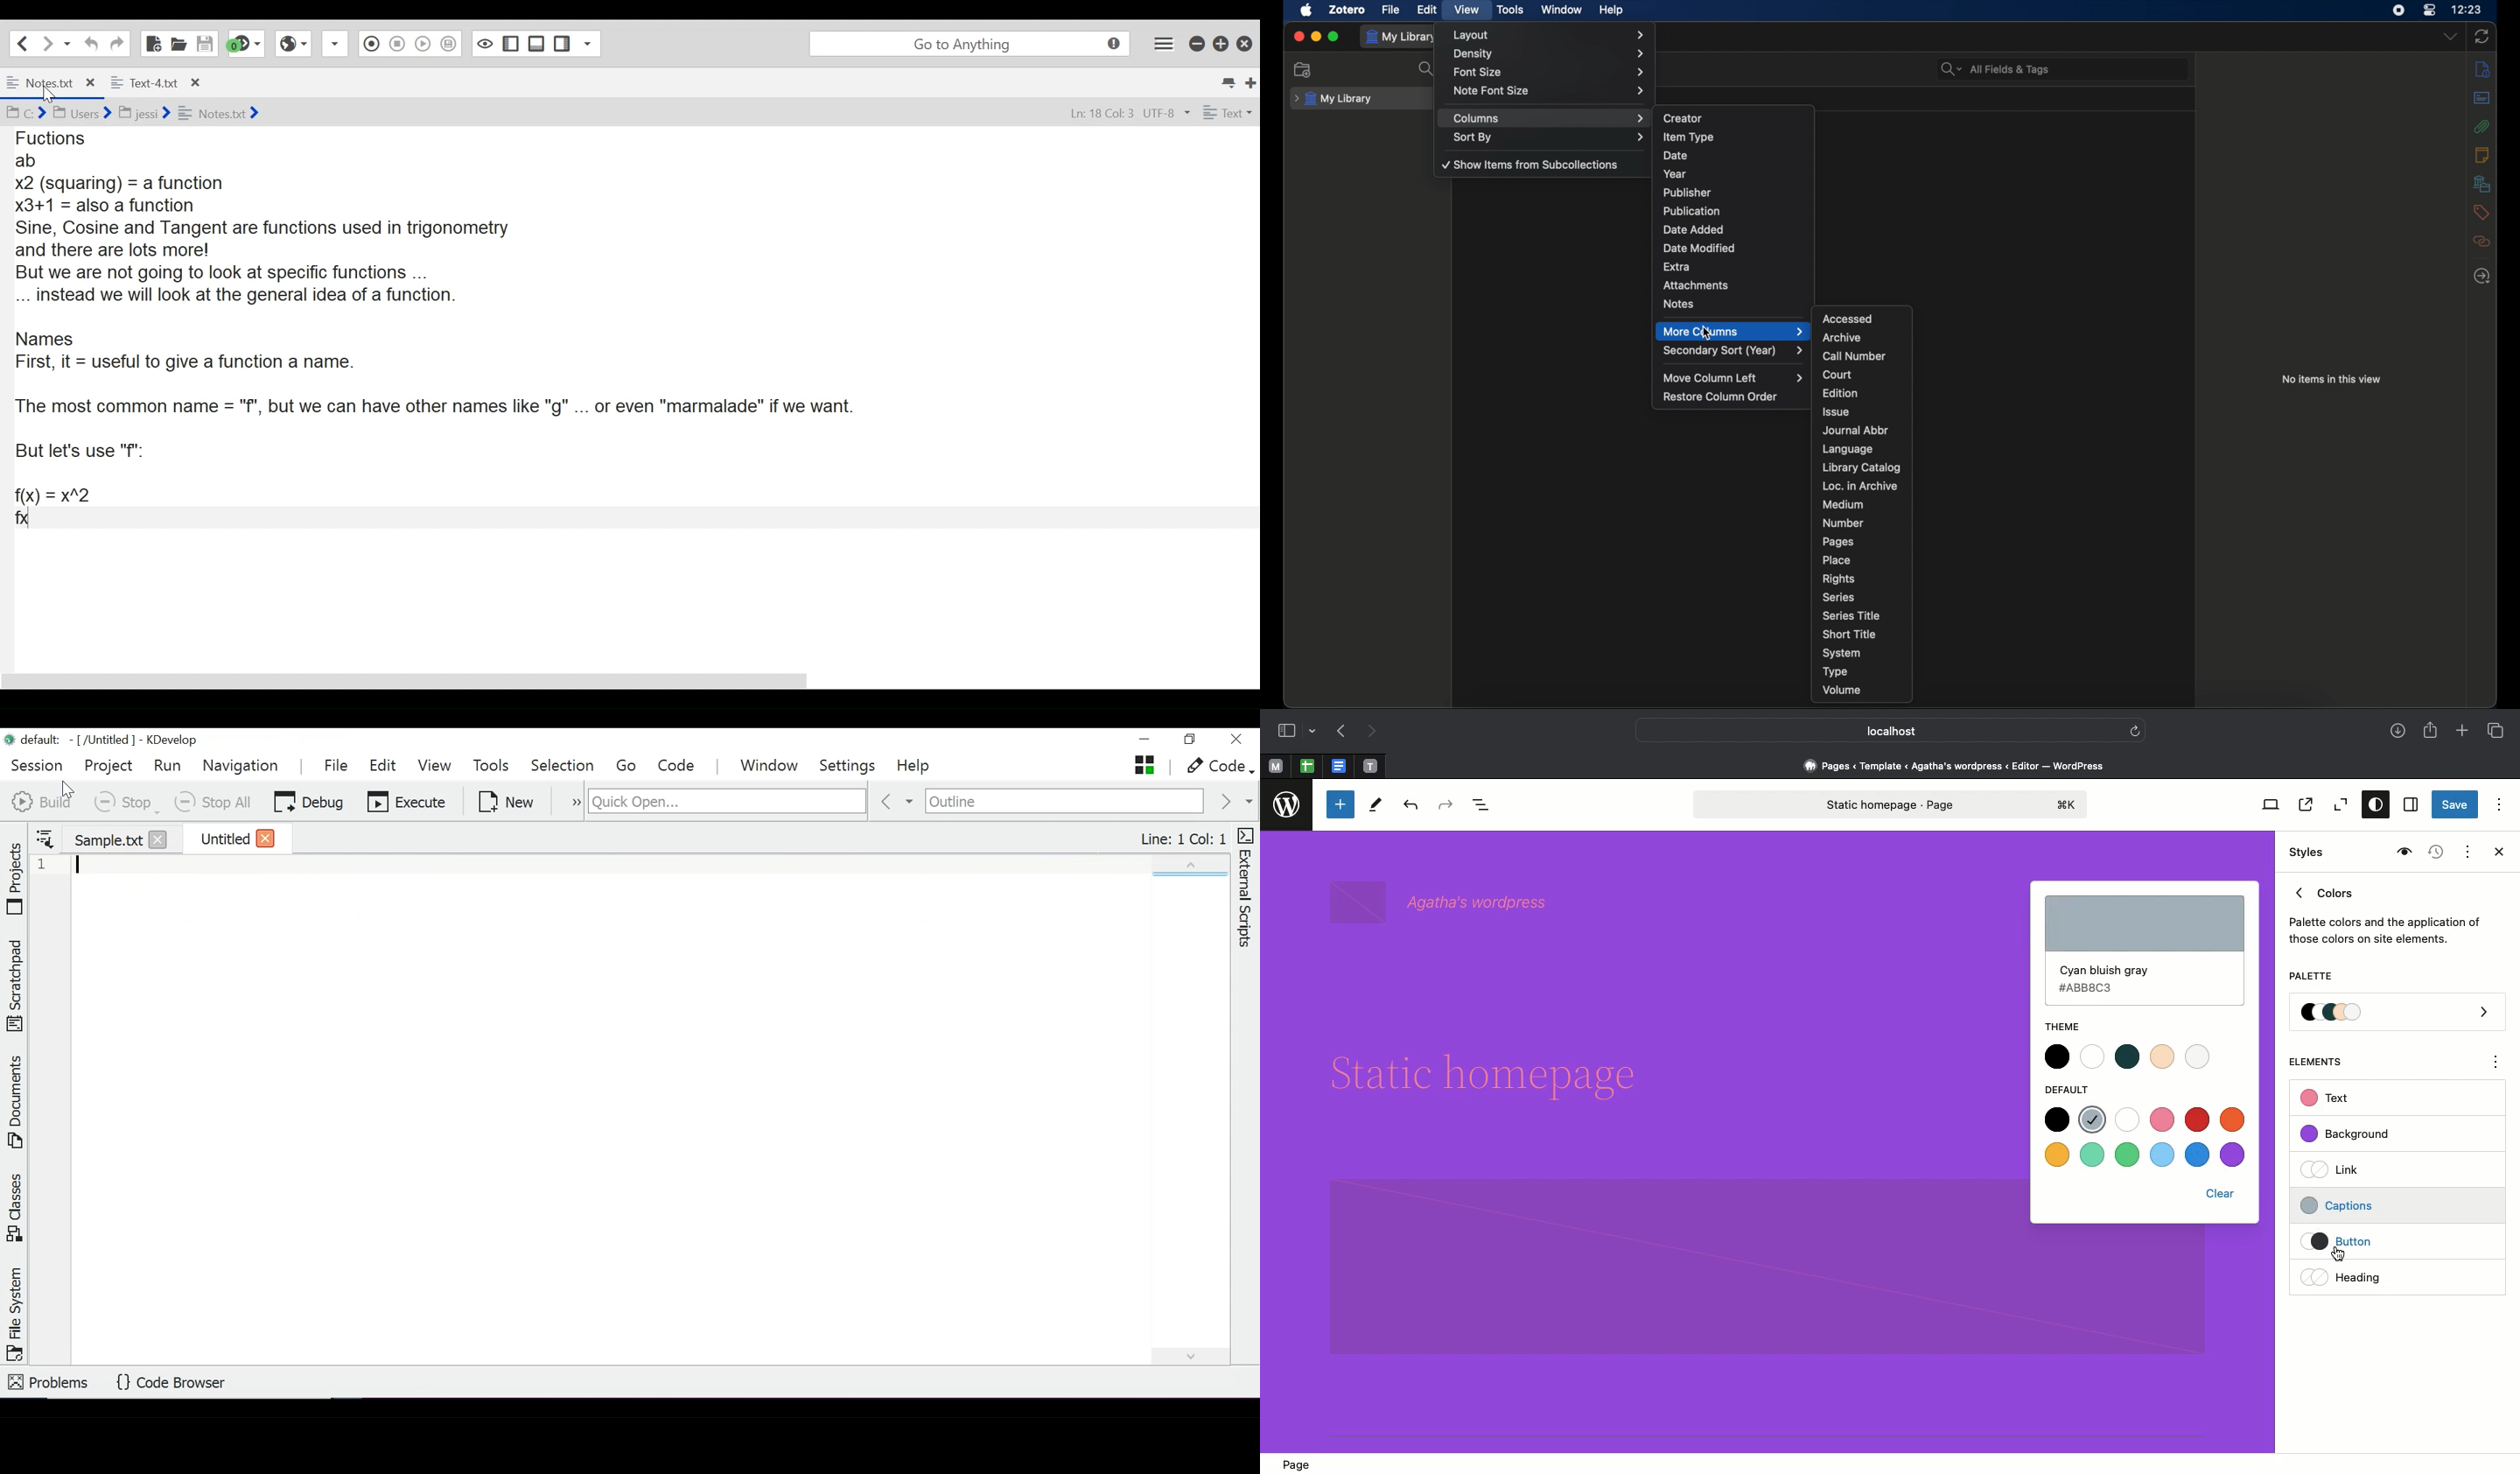 The image size is (2520, 1484). Describe the element at coordinates (1316, 36) in the screenshot. I see `minimize` at that location.